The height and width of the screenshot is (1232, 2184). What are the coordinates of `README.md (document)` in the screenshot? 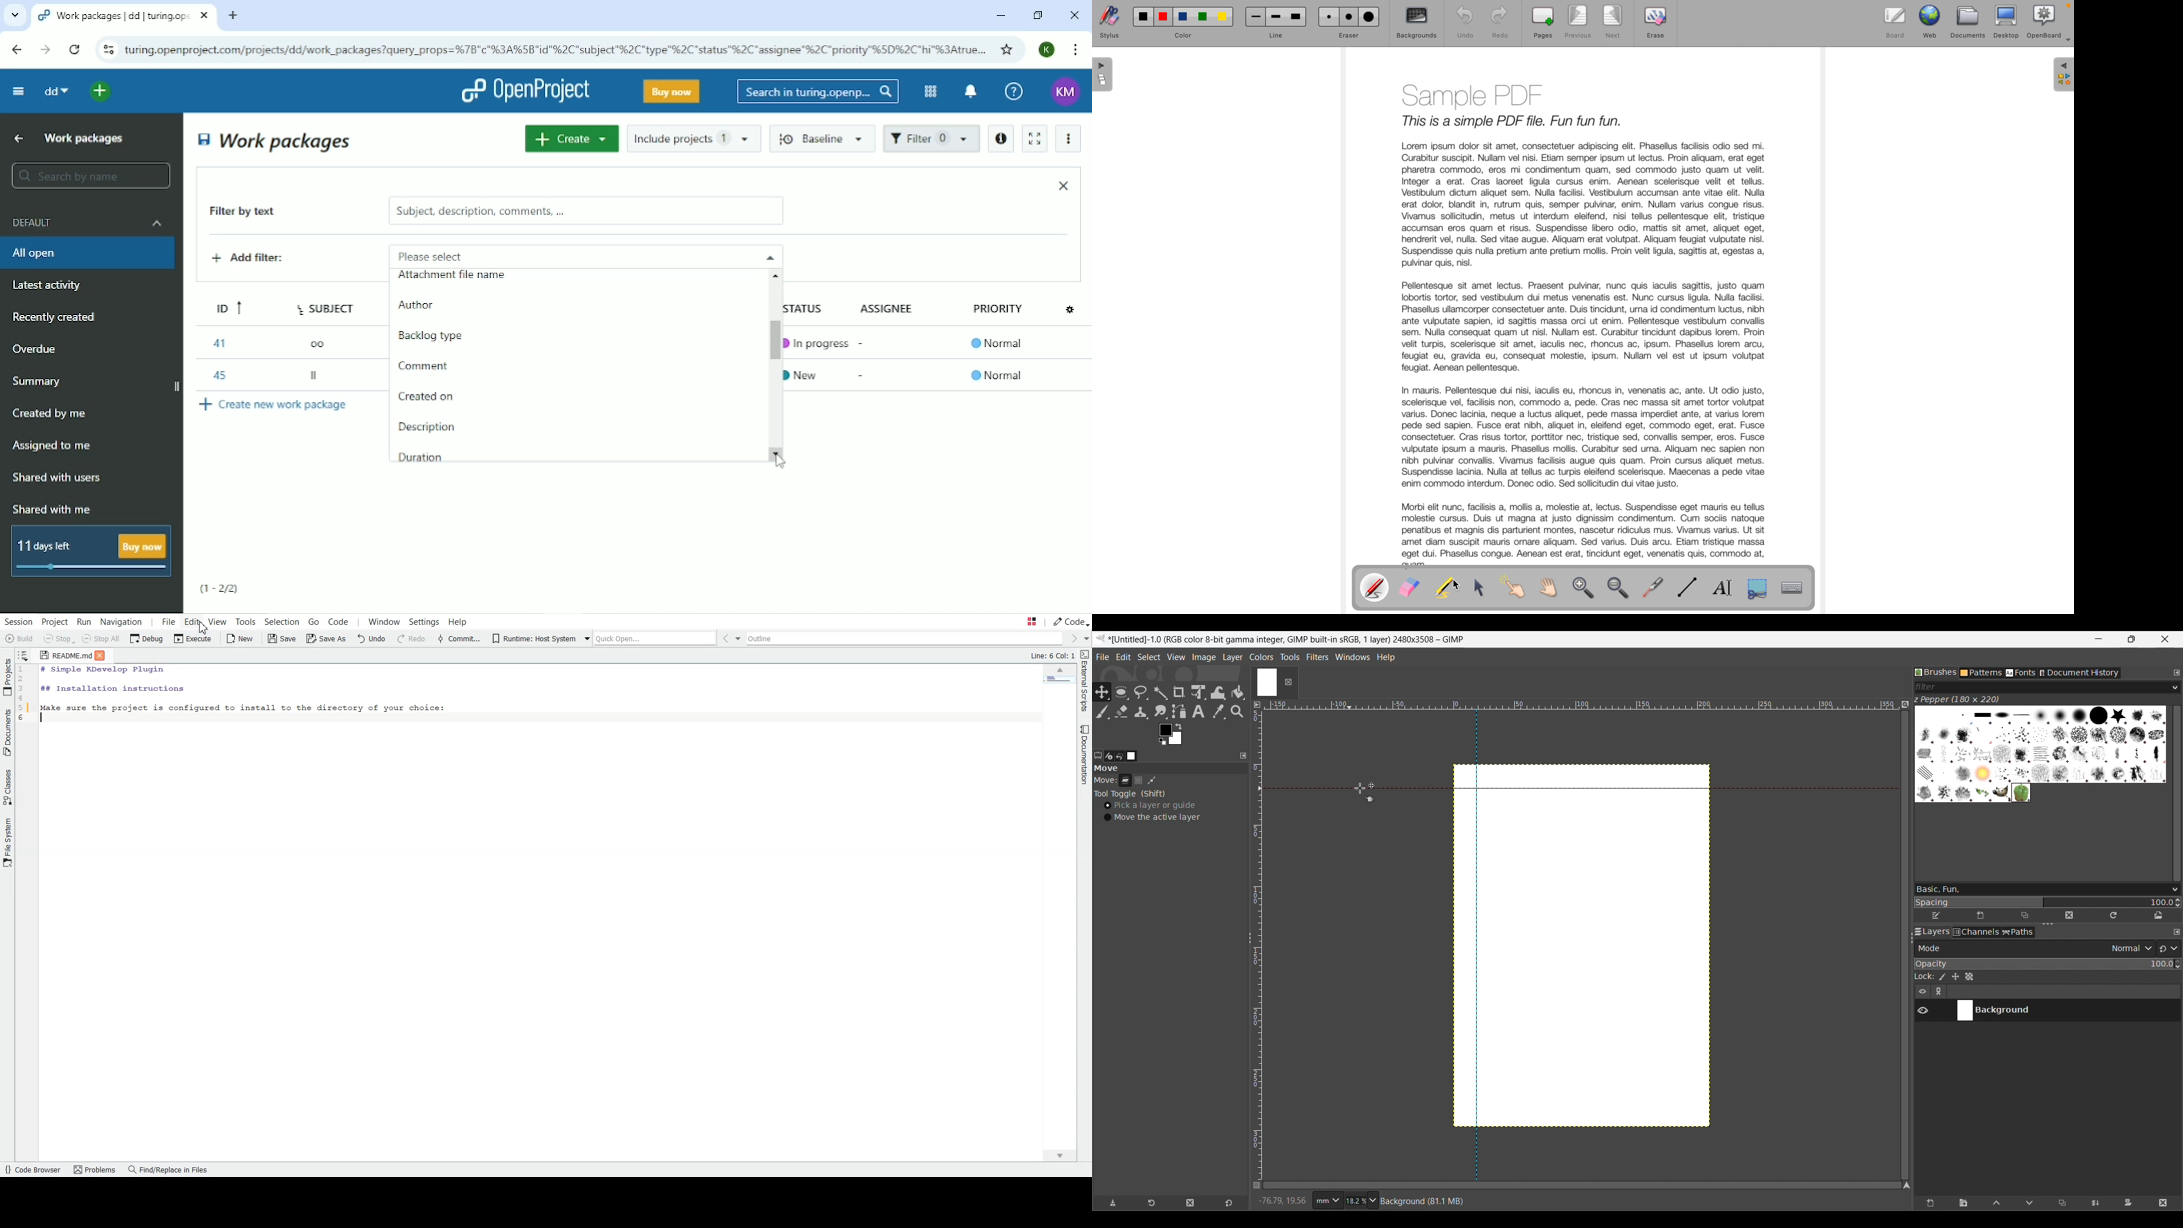 It's located at (65, 656).